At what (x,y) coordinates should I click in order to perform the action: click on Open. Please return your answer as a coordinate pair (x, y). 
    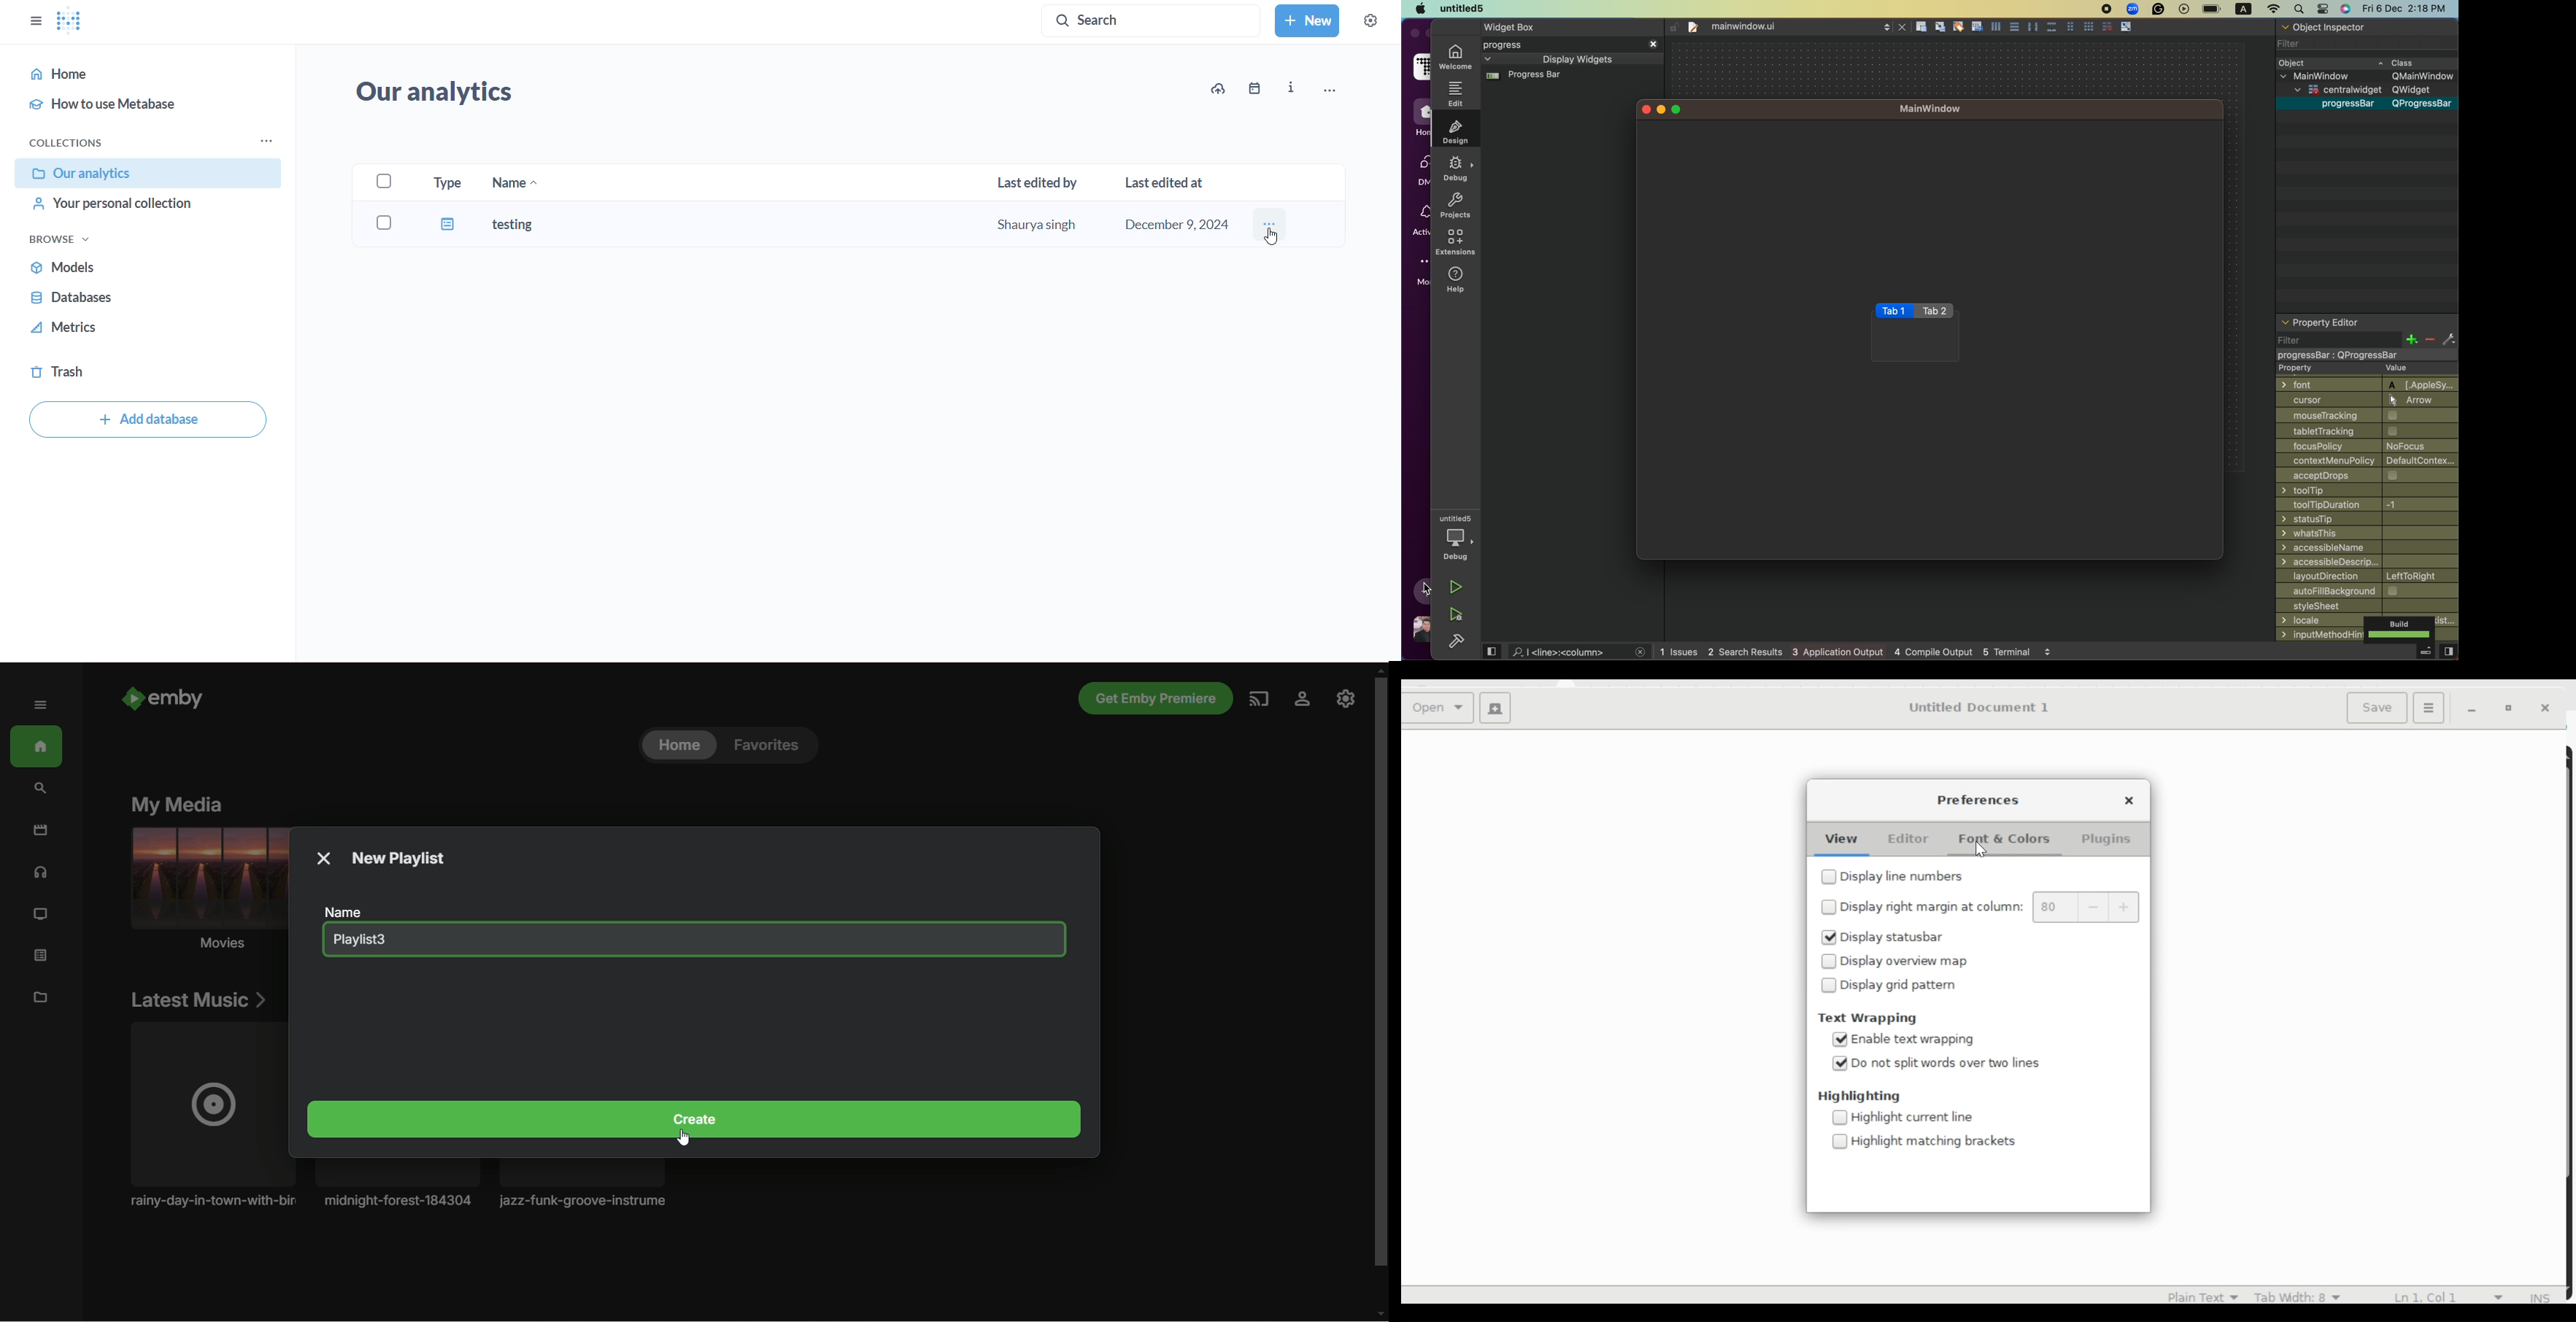
    Looking at the image, I should click on (1440, 709).